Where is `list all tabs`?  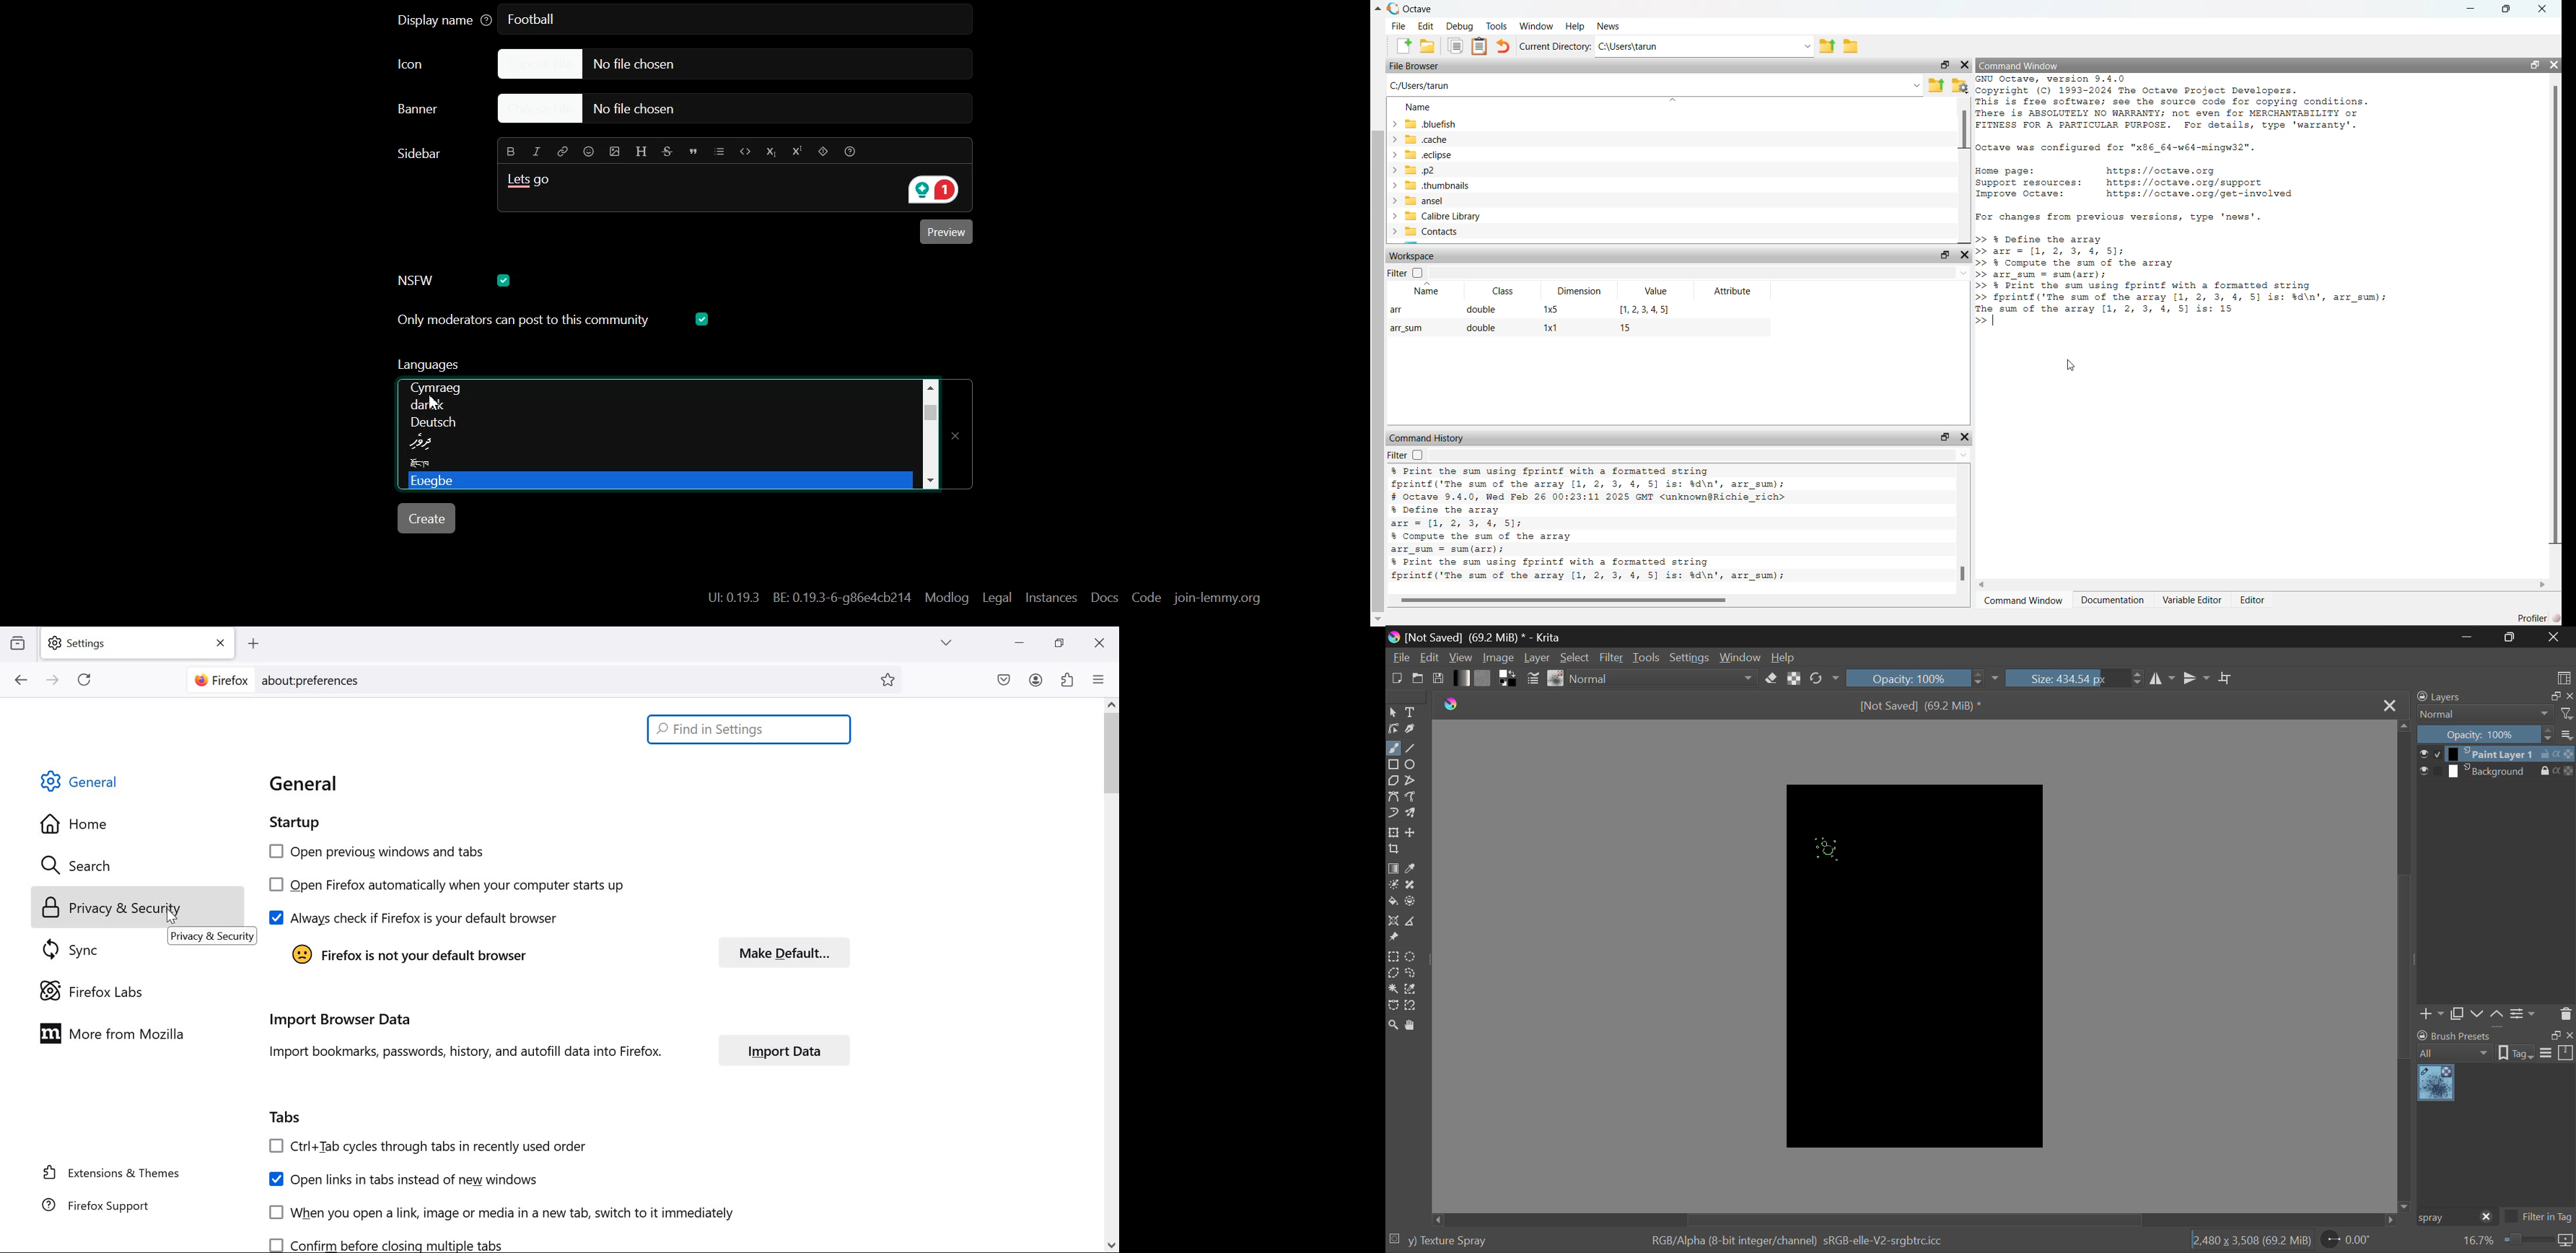 list all tabs is located at coordinates (946, 642).